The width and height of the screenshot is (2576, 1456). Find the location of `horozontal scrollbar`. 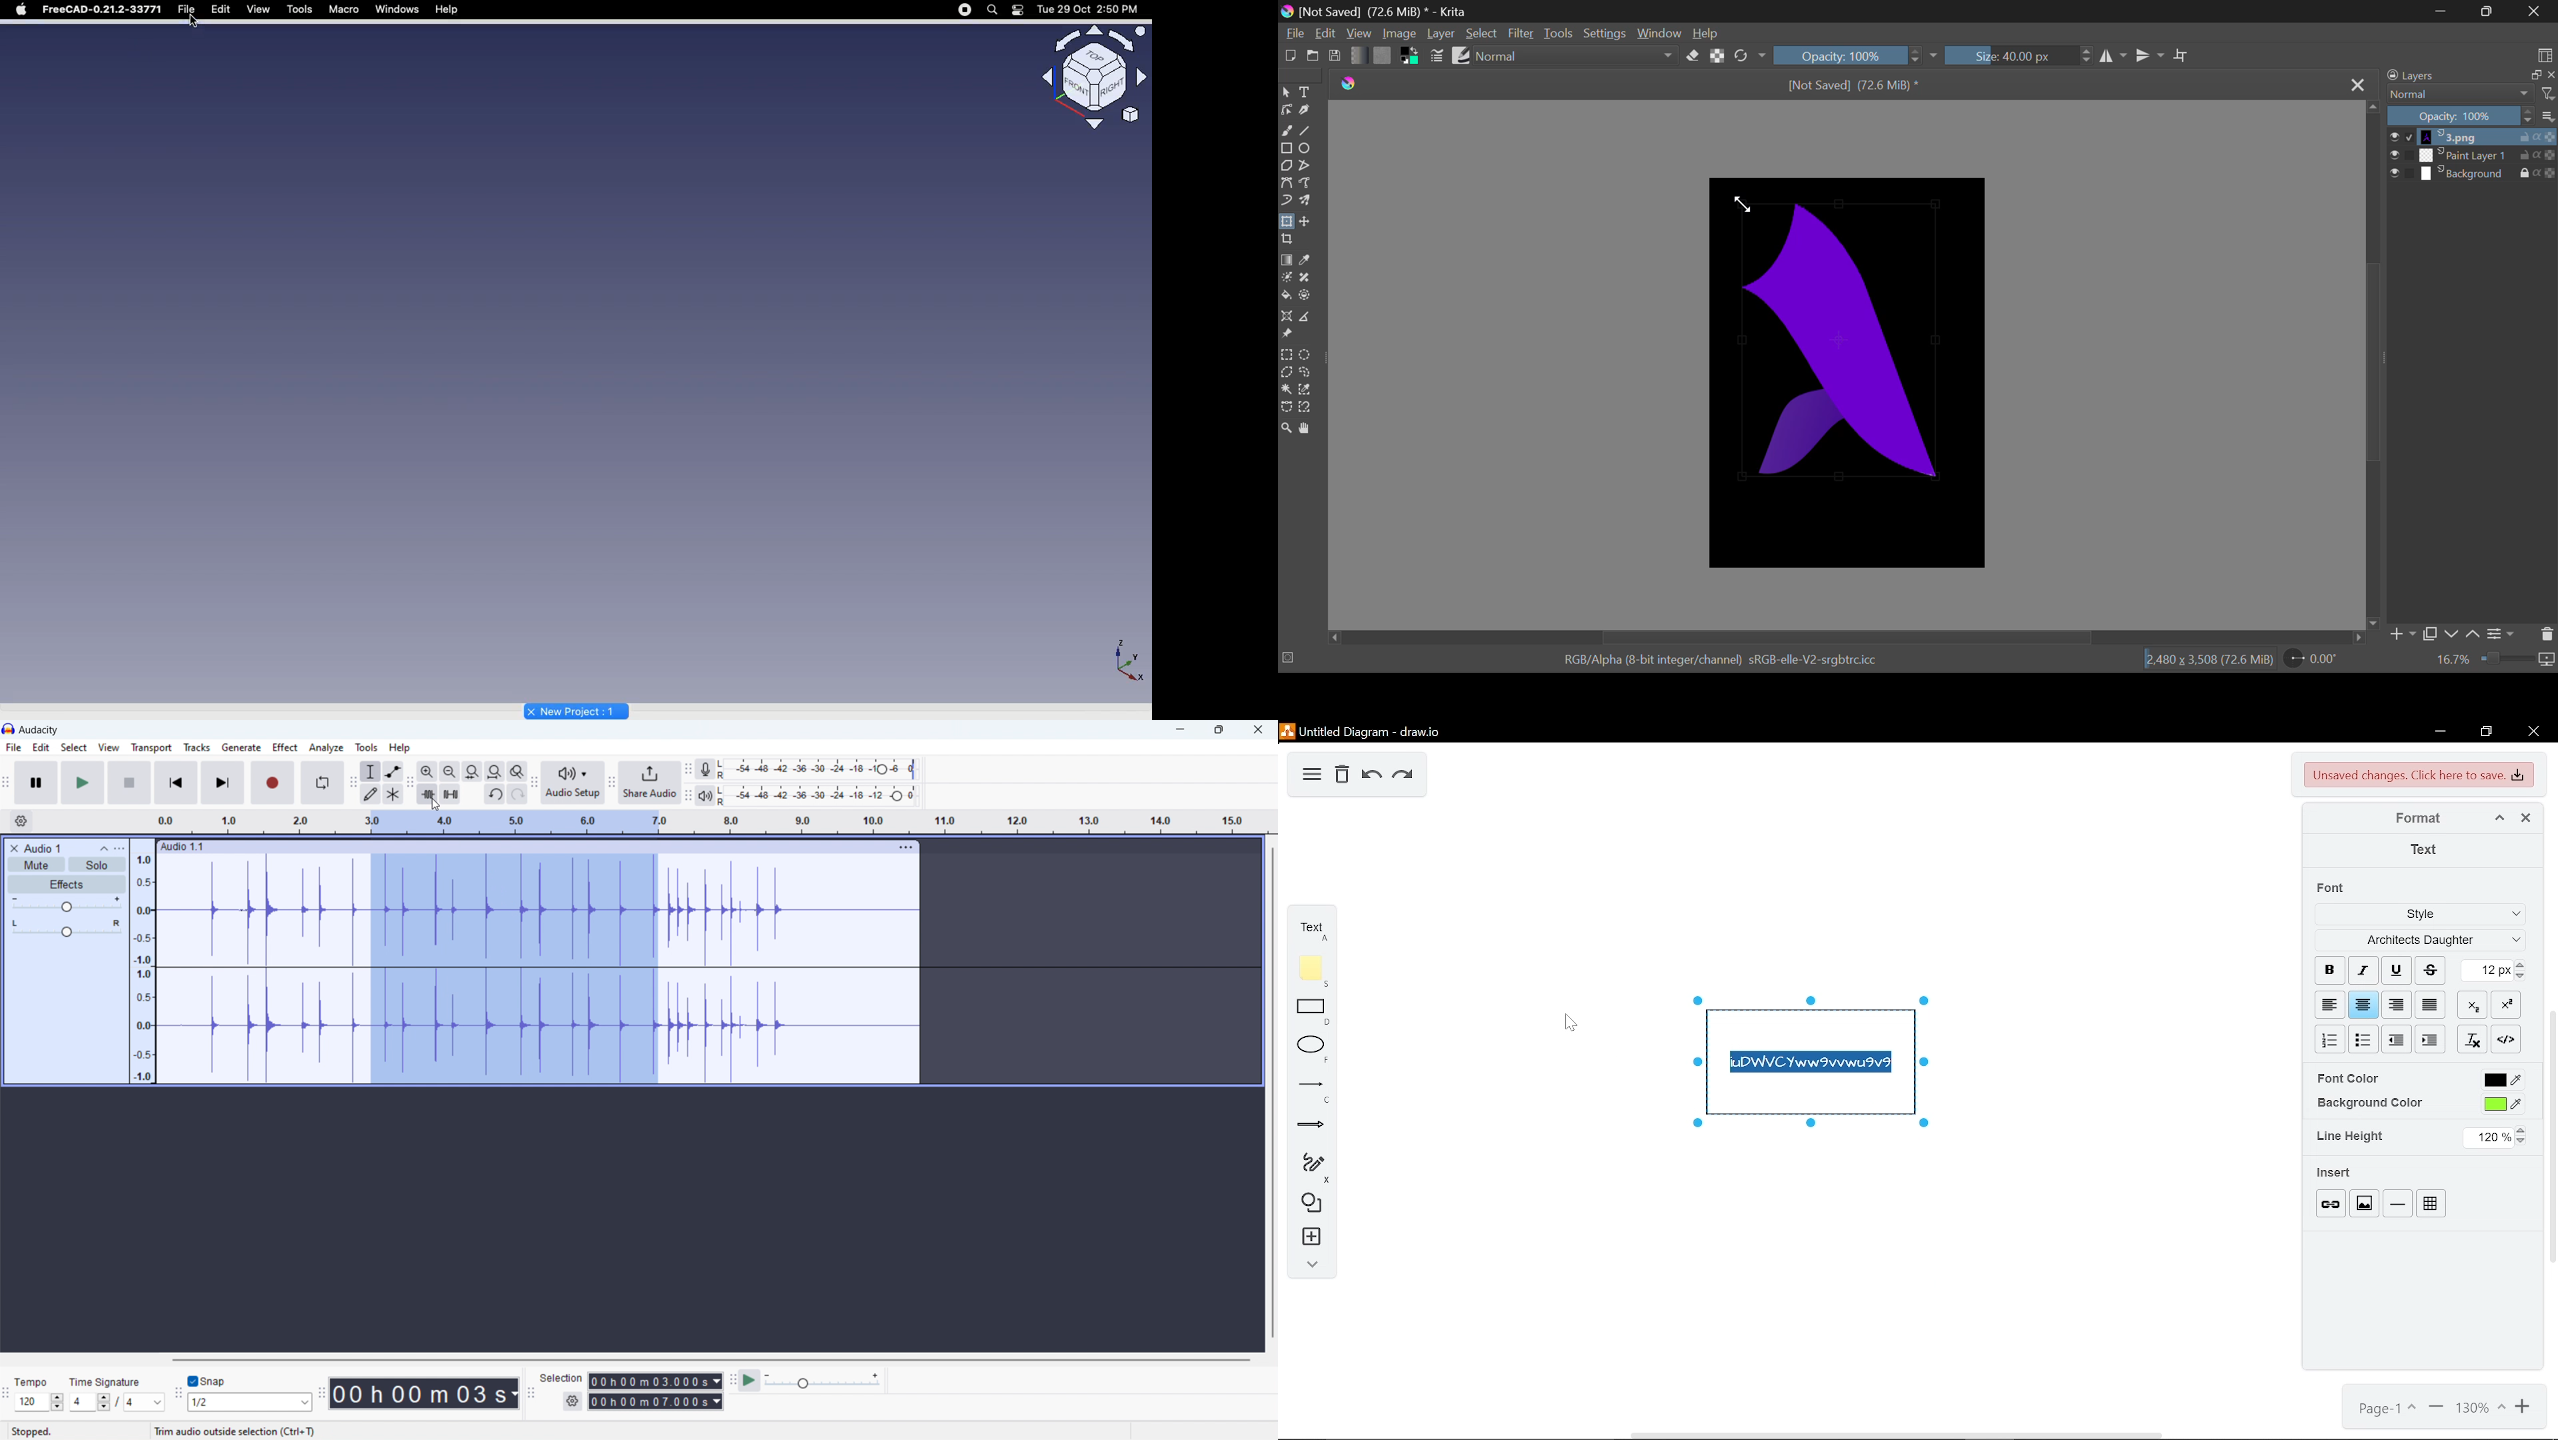

horozontal scrollbar is located at coordinates (710, 1359).